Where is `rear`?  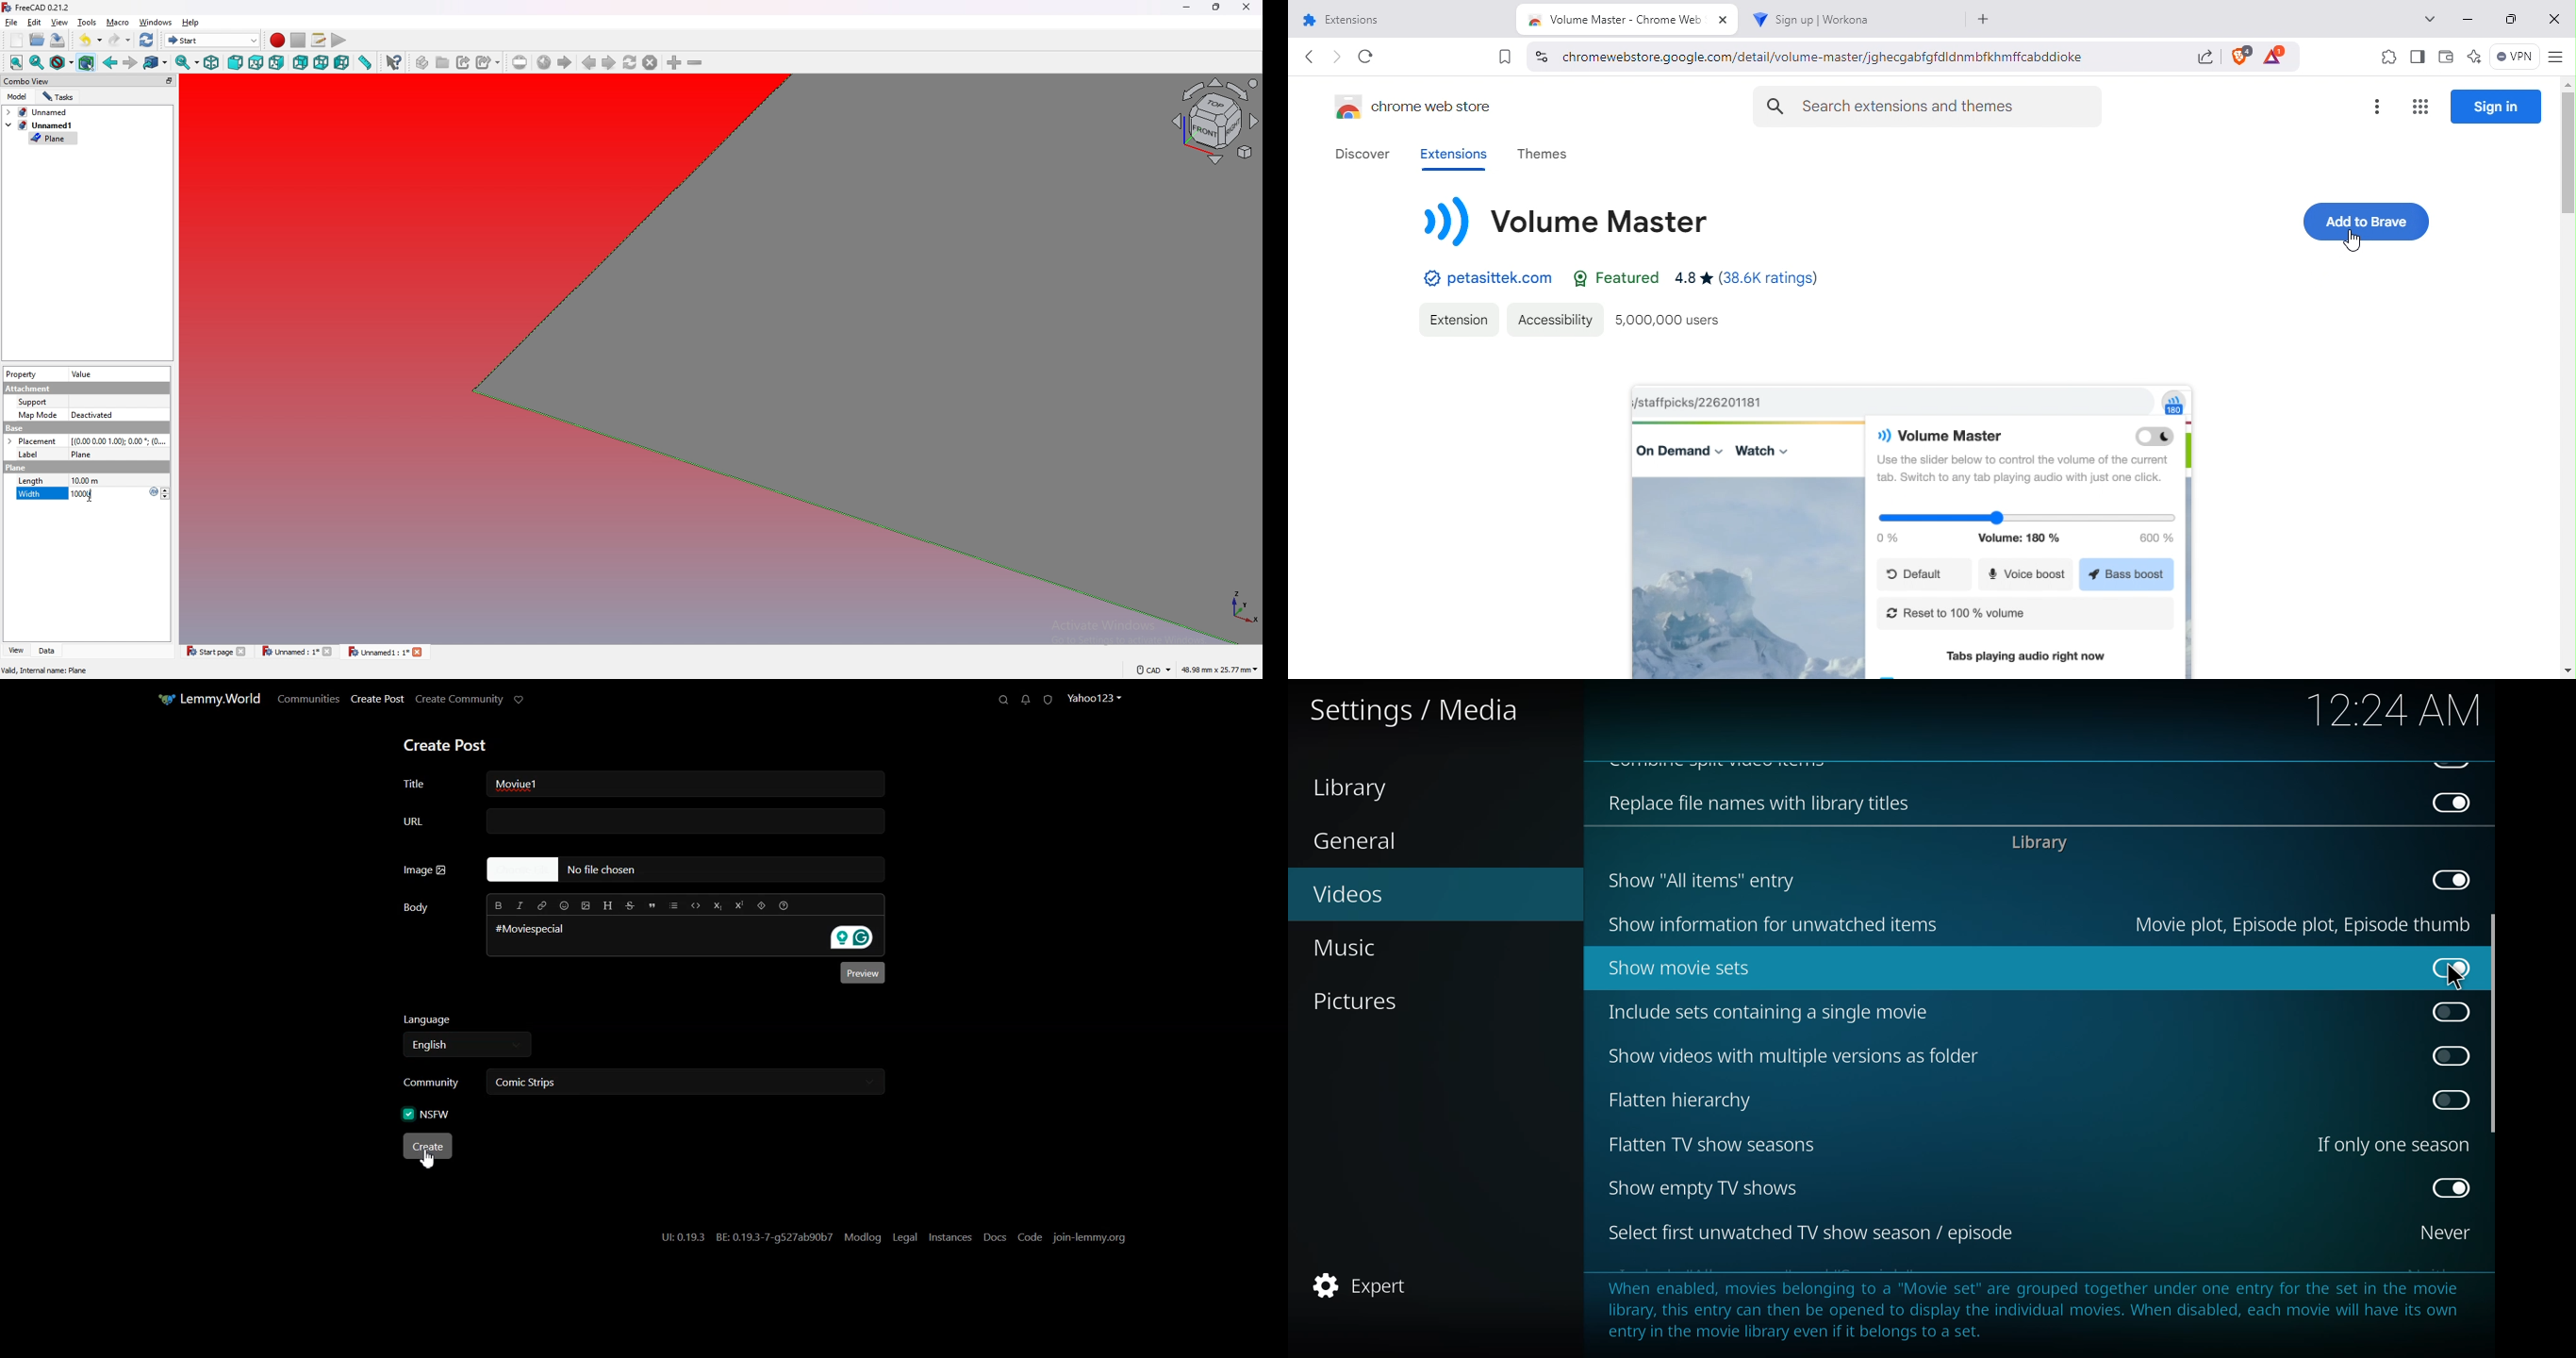
rear is located at coordinates (301, 63).